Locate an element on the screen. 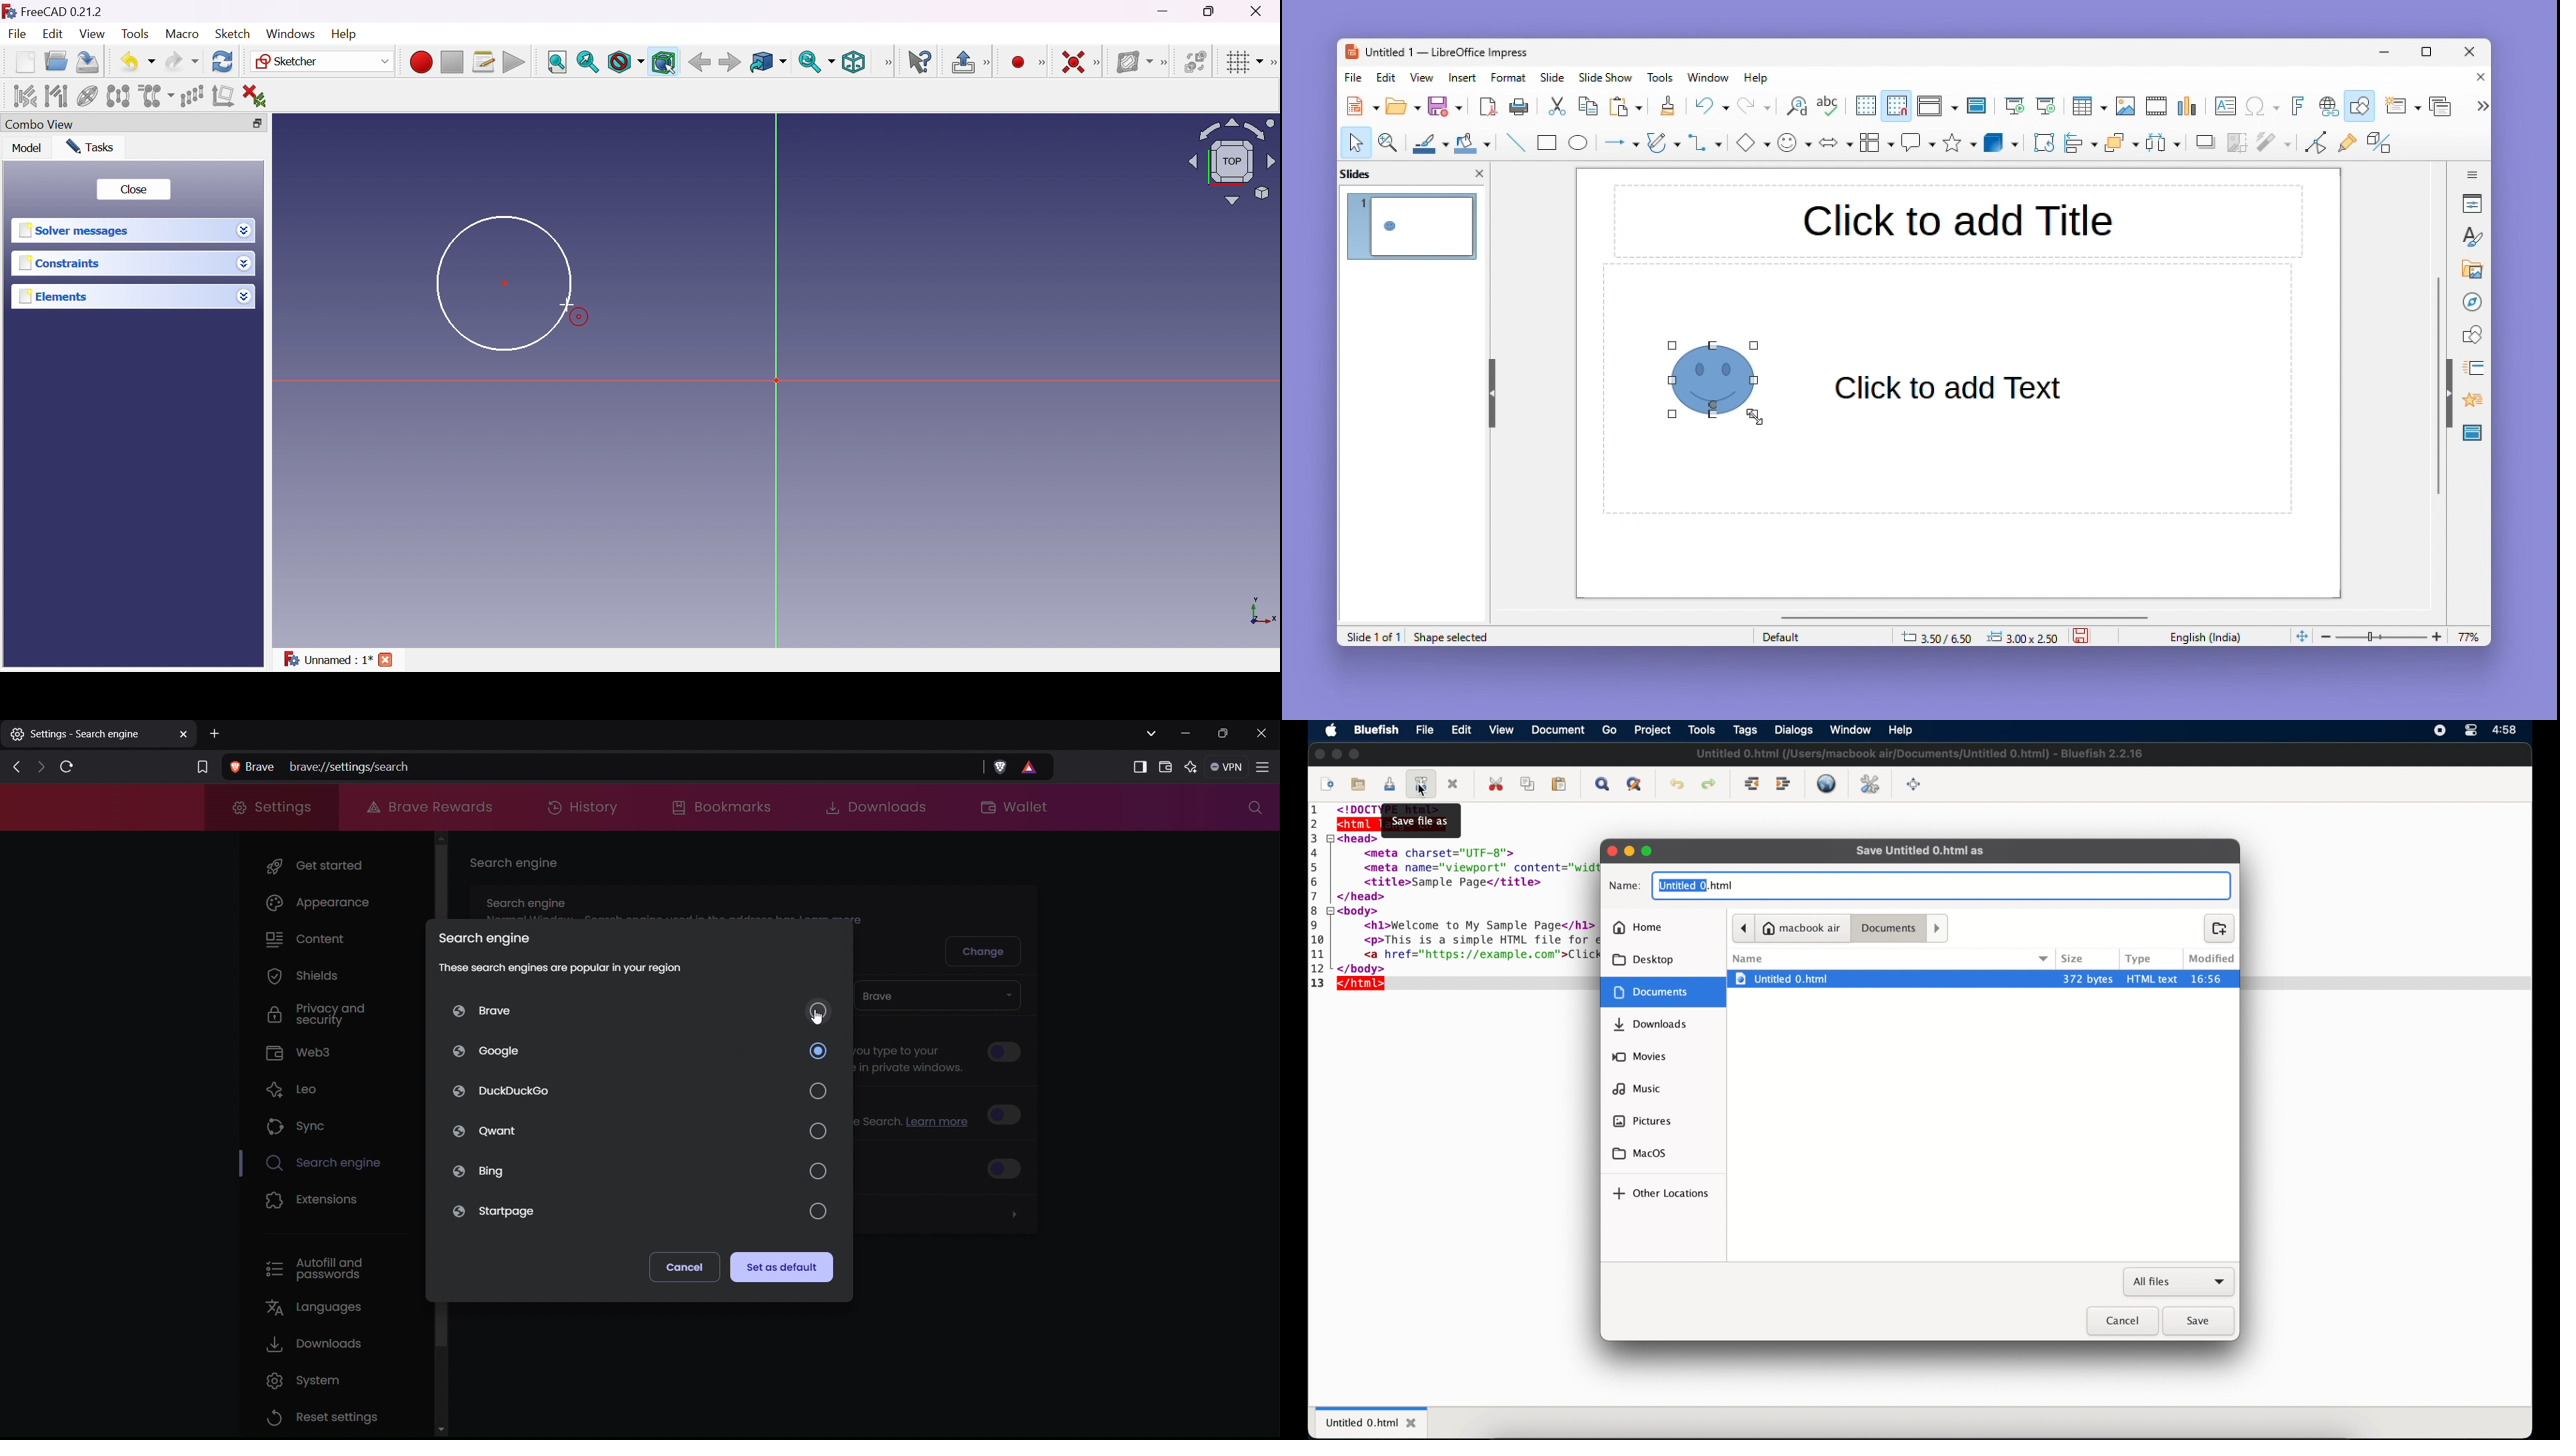 Image resolution: width=2576 pixels, height=1456 pixels. project is located at coordinates (1654, 731).